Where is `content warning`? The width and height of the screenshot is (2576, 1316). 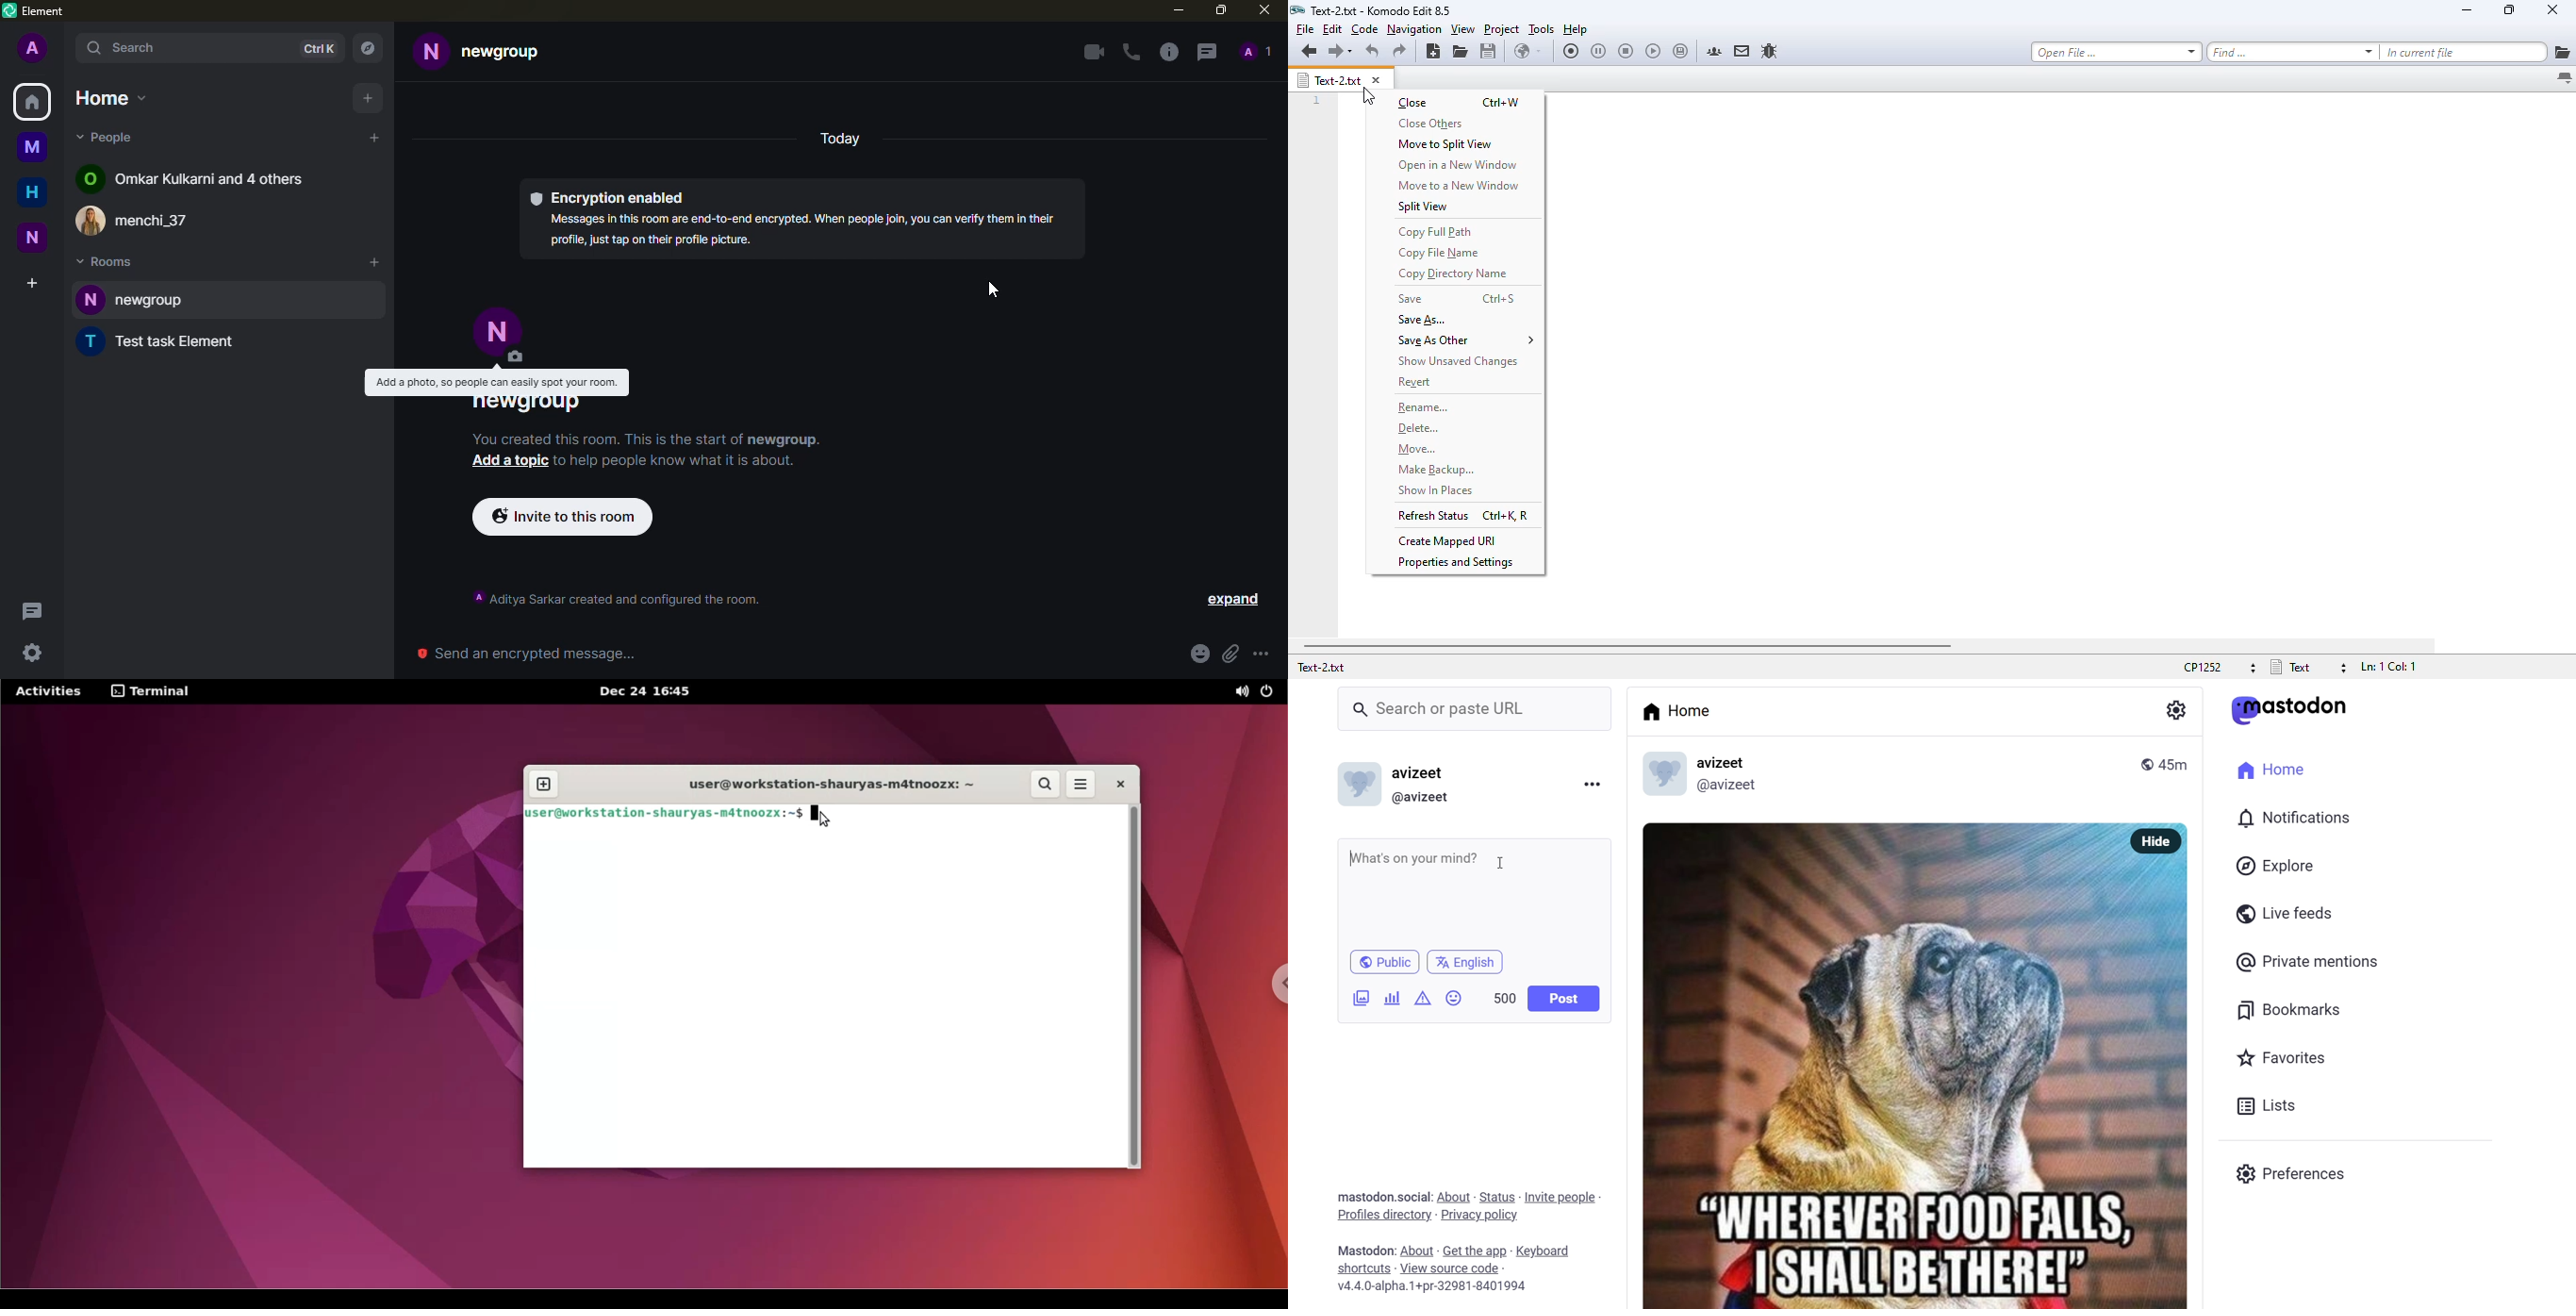
content warning is located at coordinates (1421, 1000).